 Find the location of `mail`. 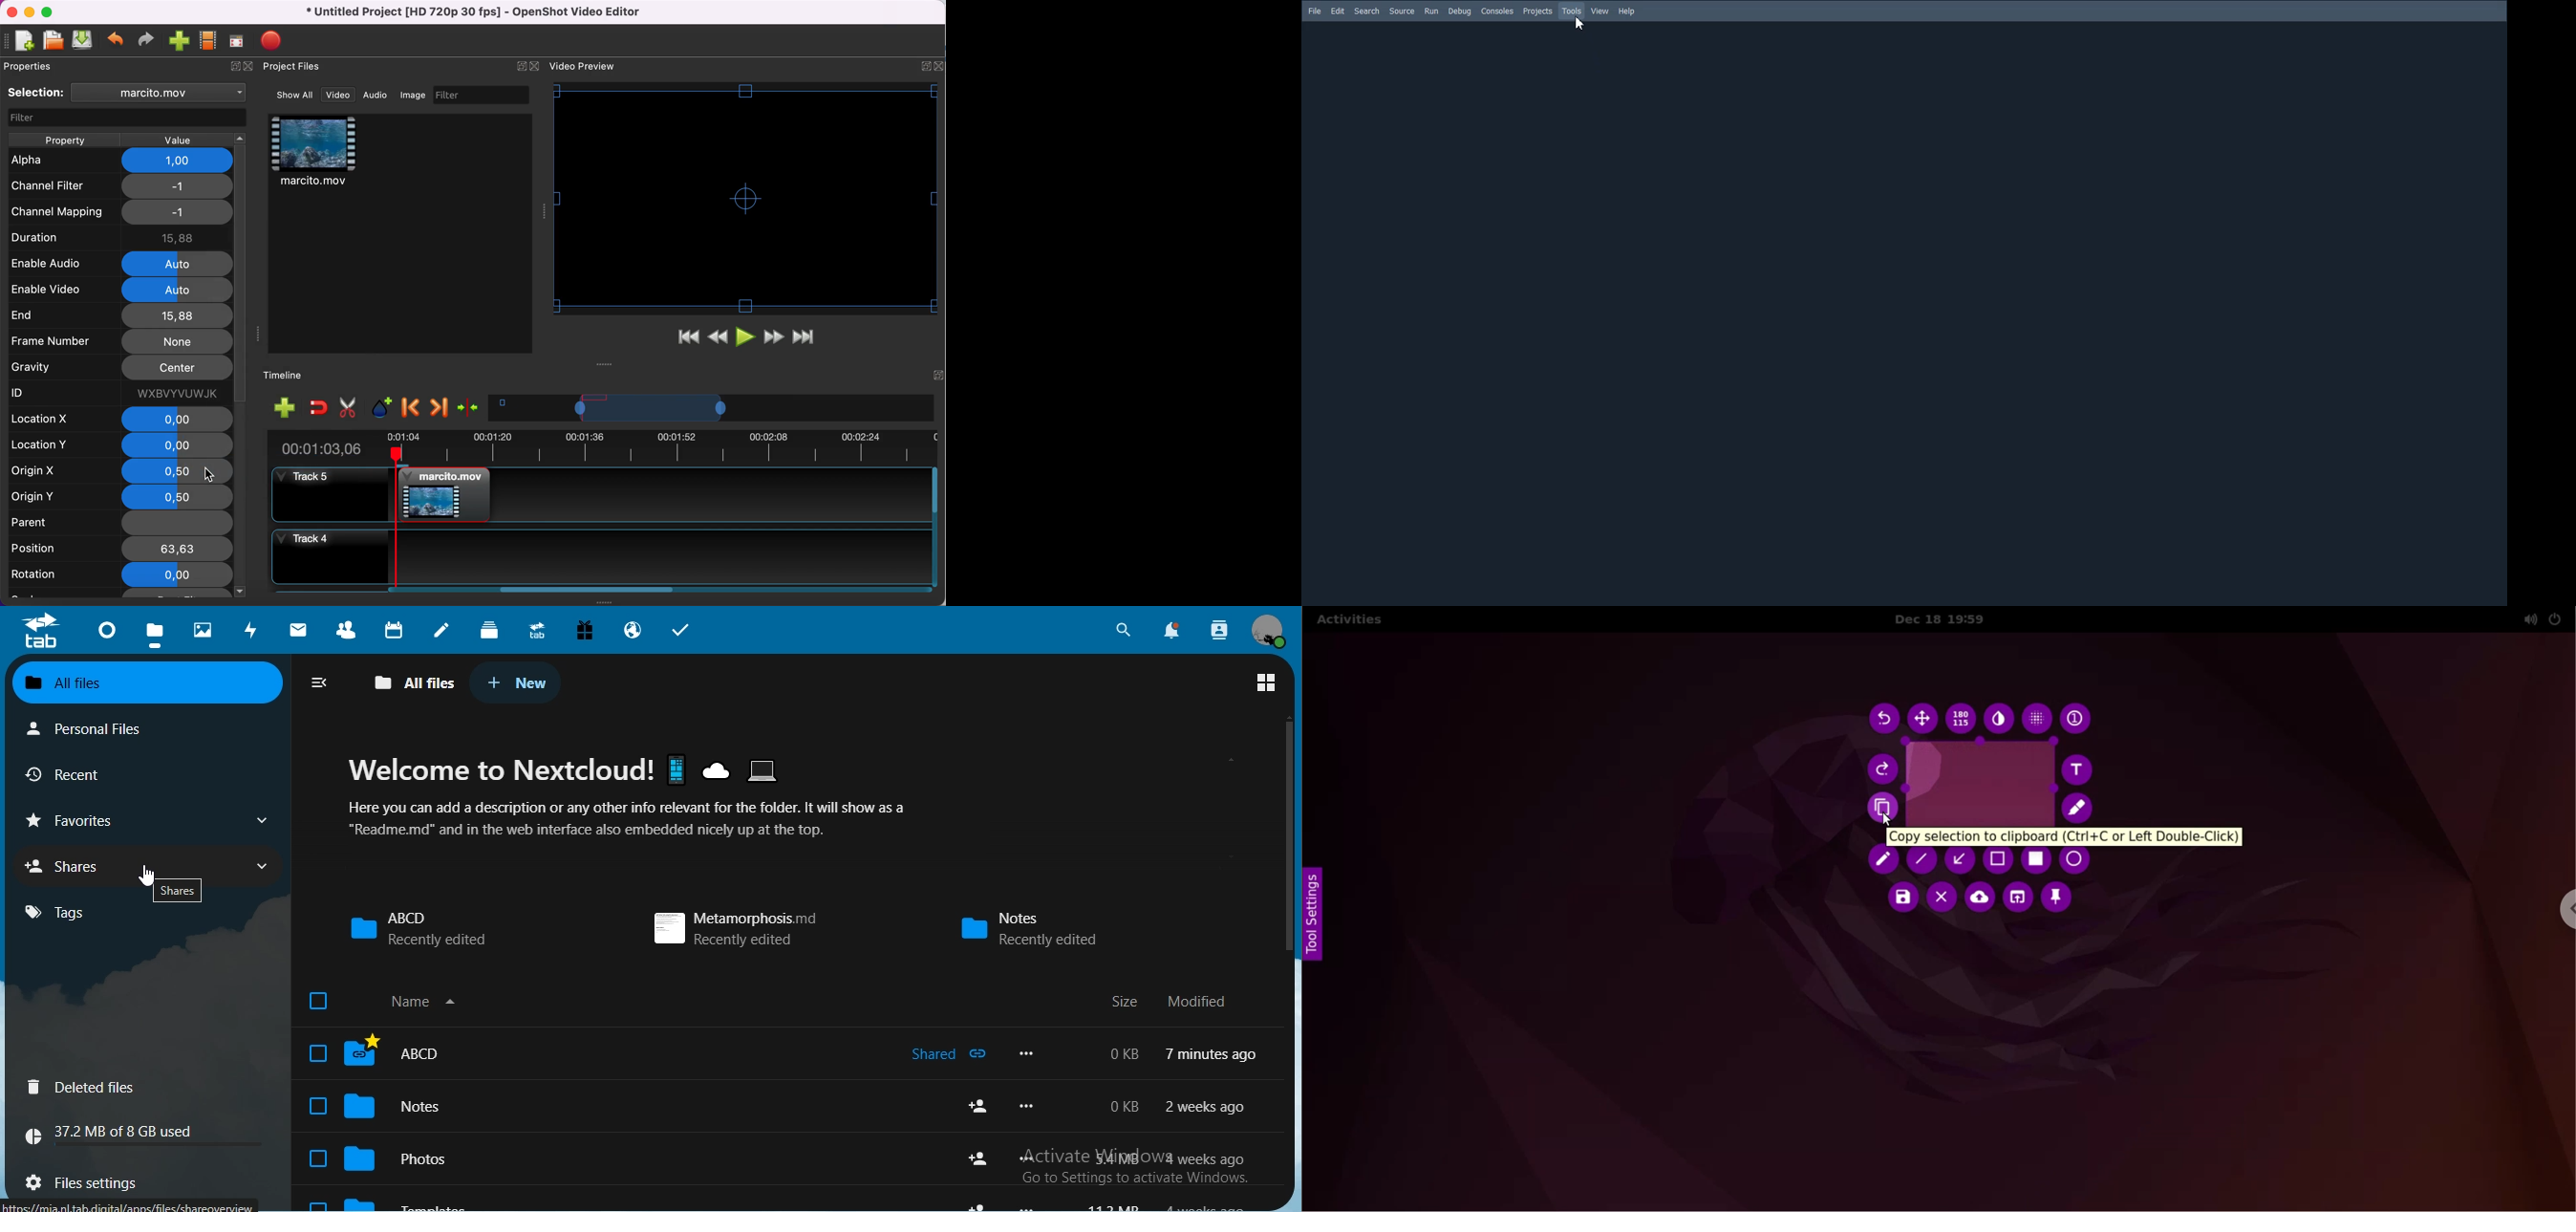

mail is located at coordinates (298, 629).